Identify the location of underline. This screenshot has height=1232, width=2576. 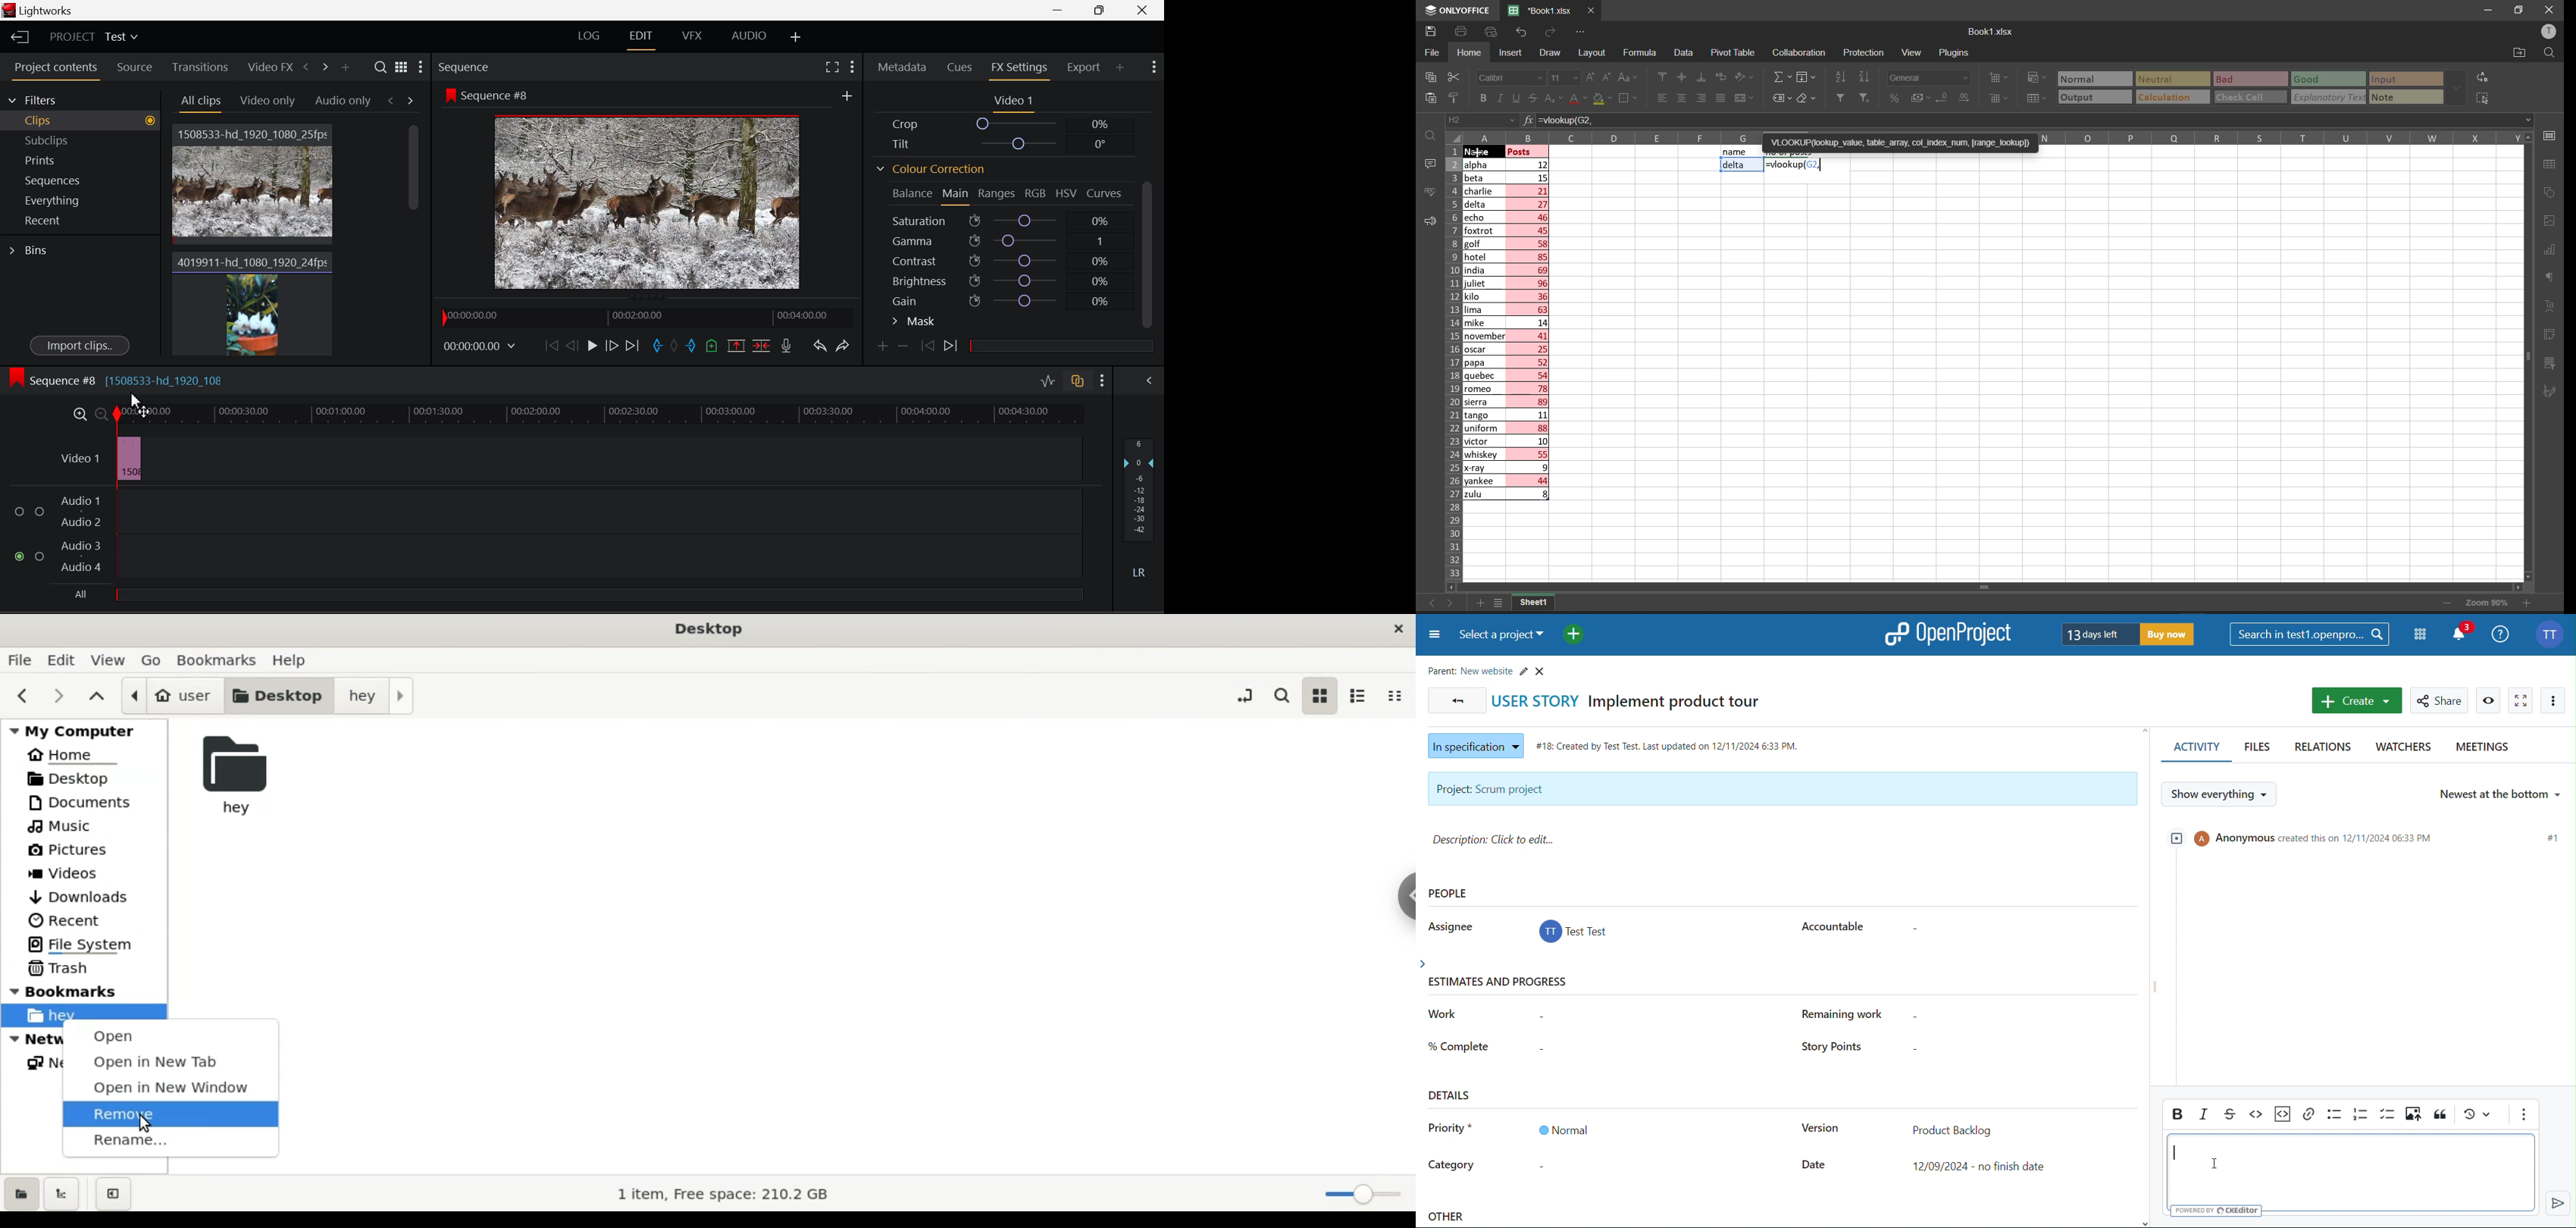
(1514, 97).